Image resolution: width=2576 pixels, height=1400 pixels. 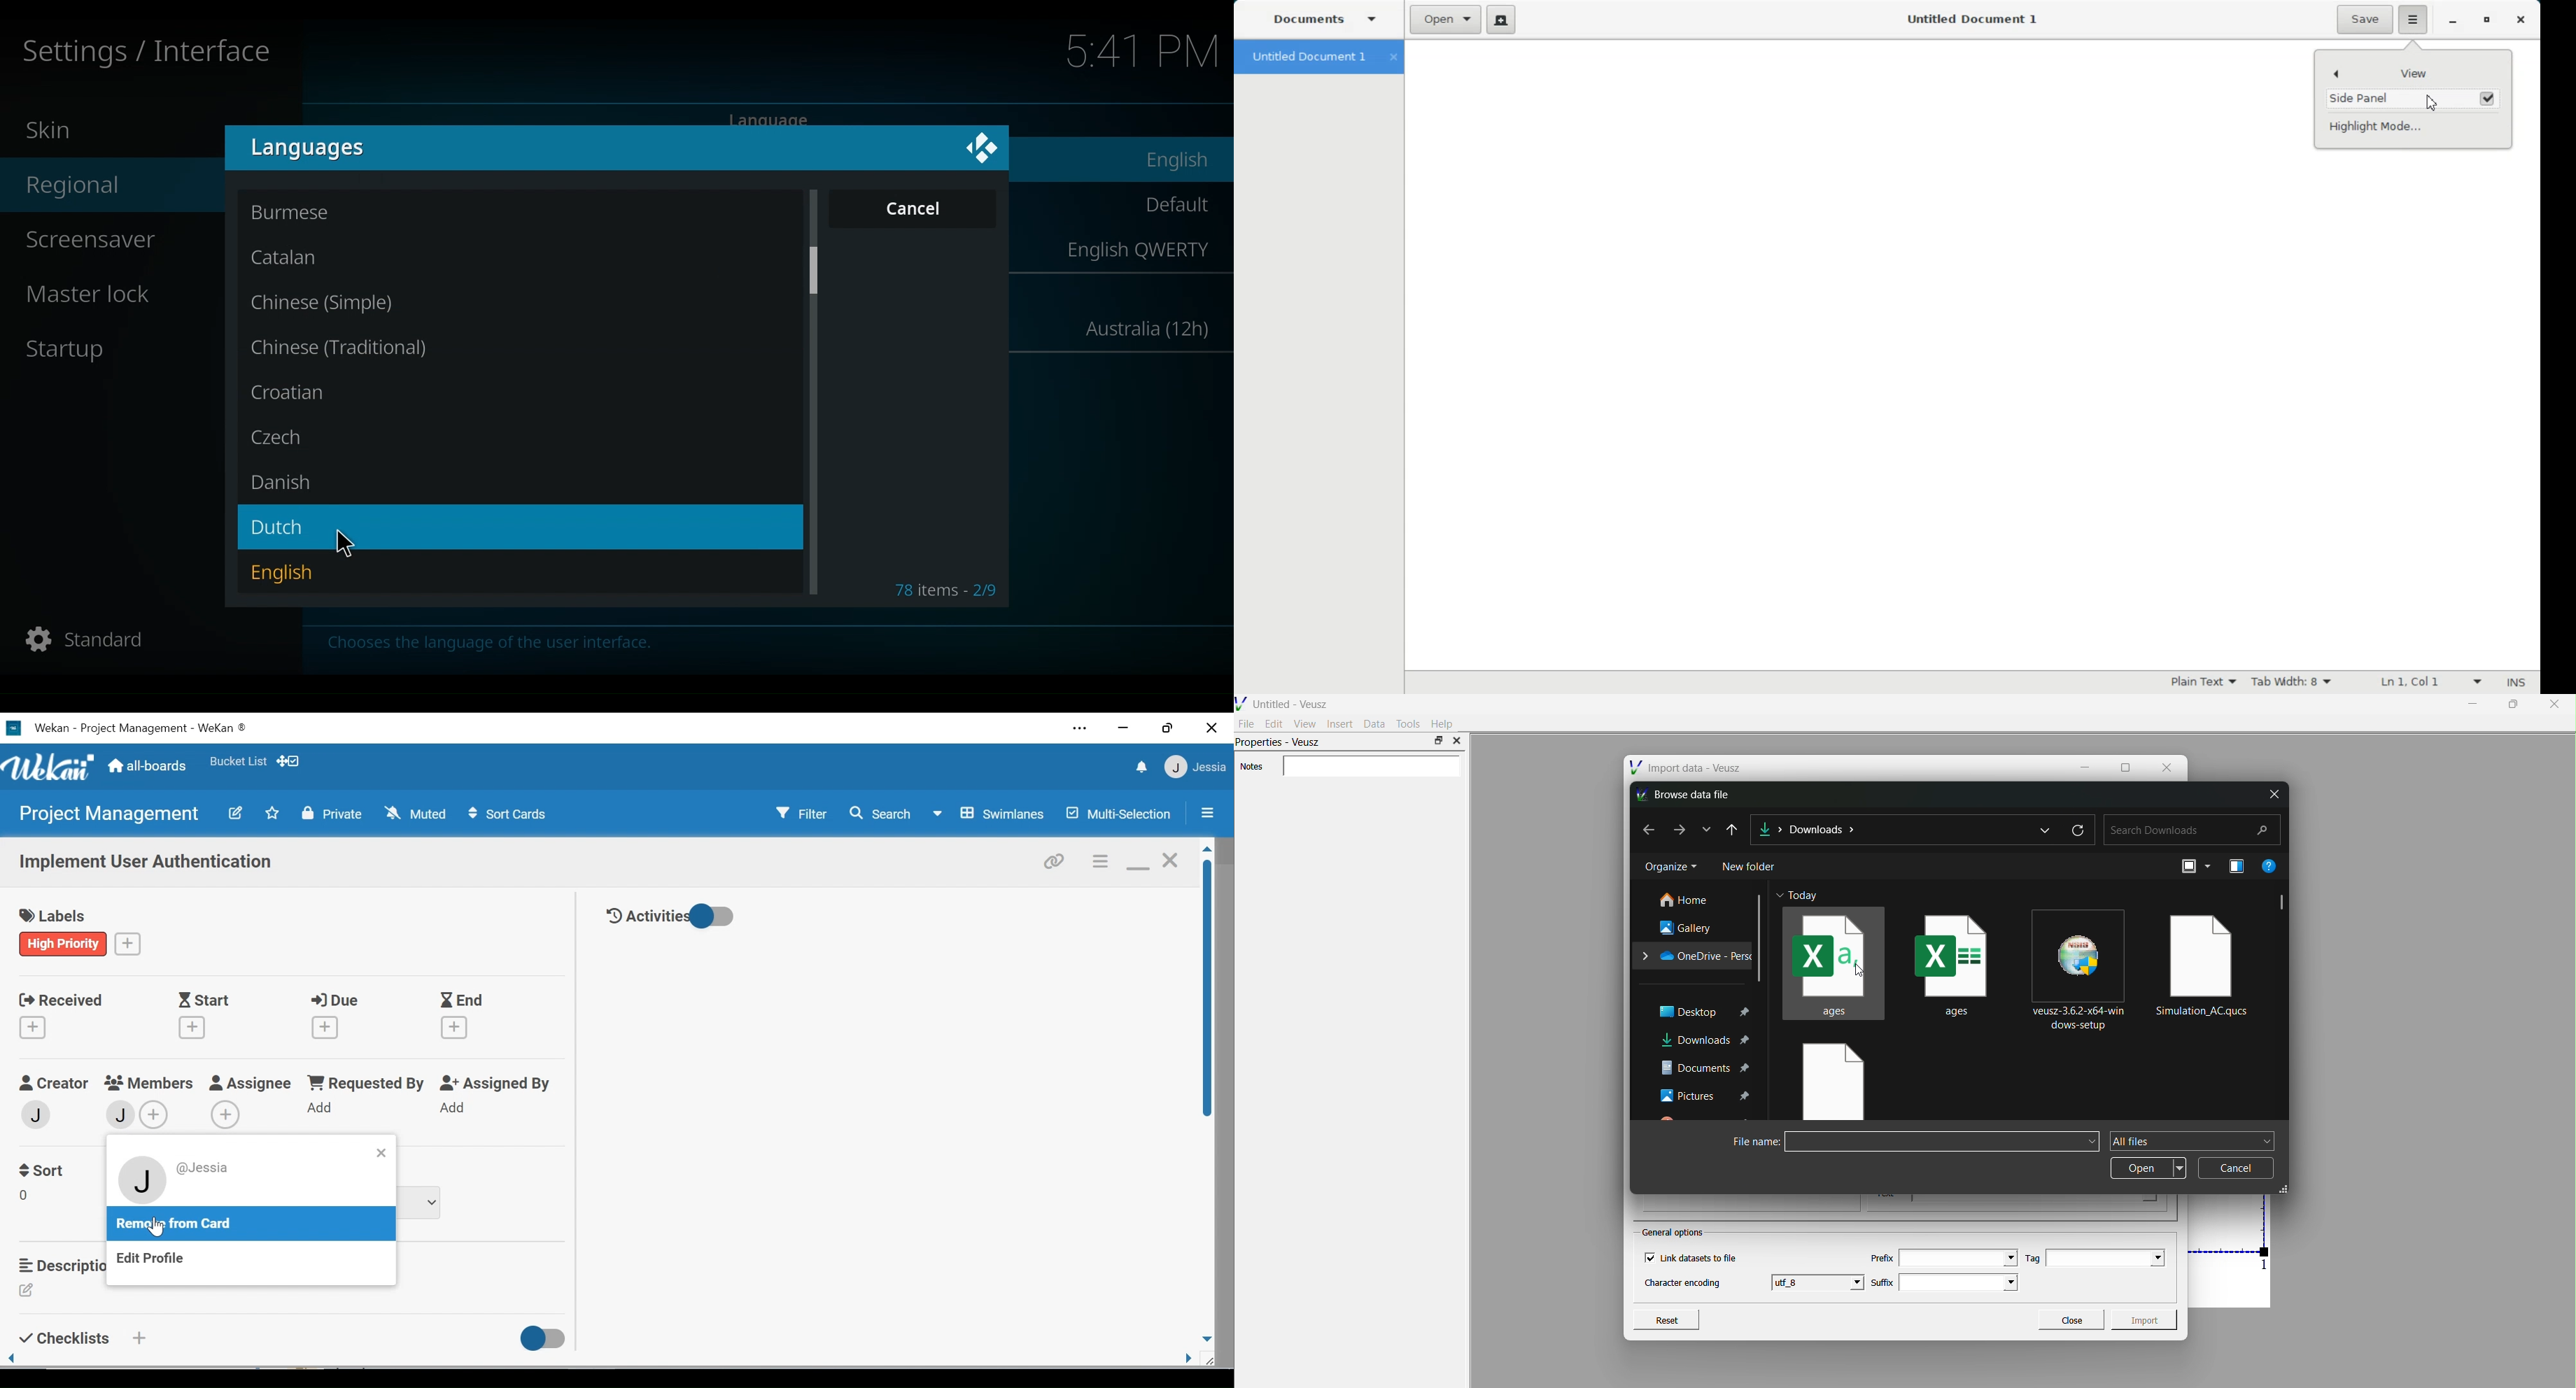 What do you see at coordinates (1831, 1083) in the screenshot?
I see `file` at bounding box center [1831, 1083].